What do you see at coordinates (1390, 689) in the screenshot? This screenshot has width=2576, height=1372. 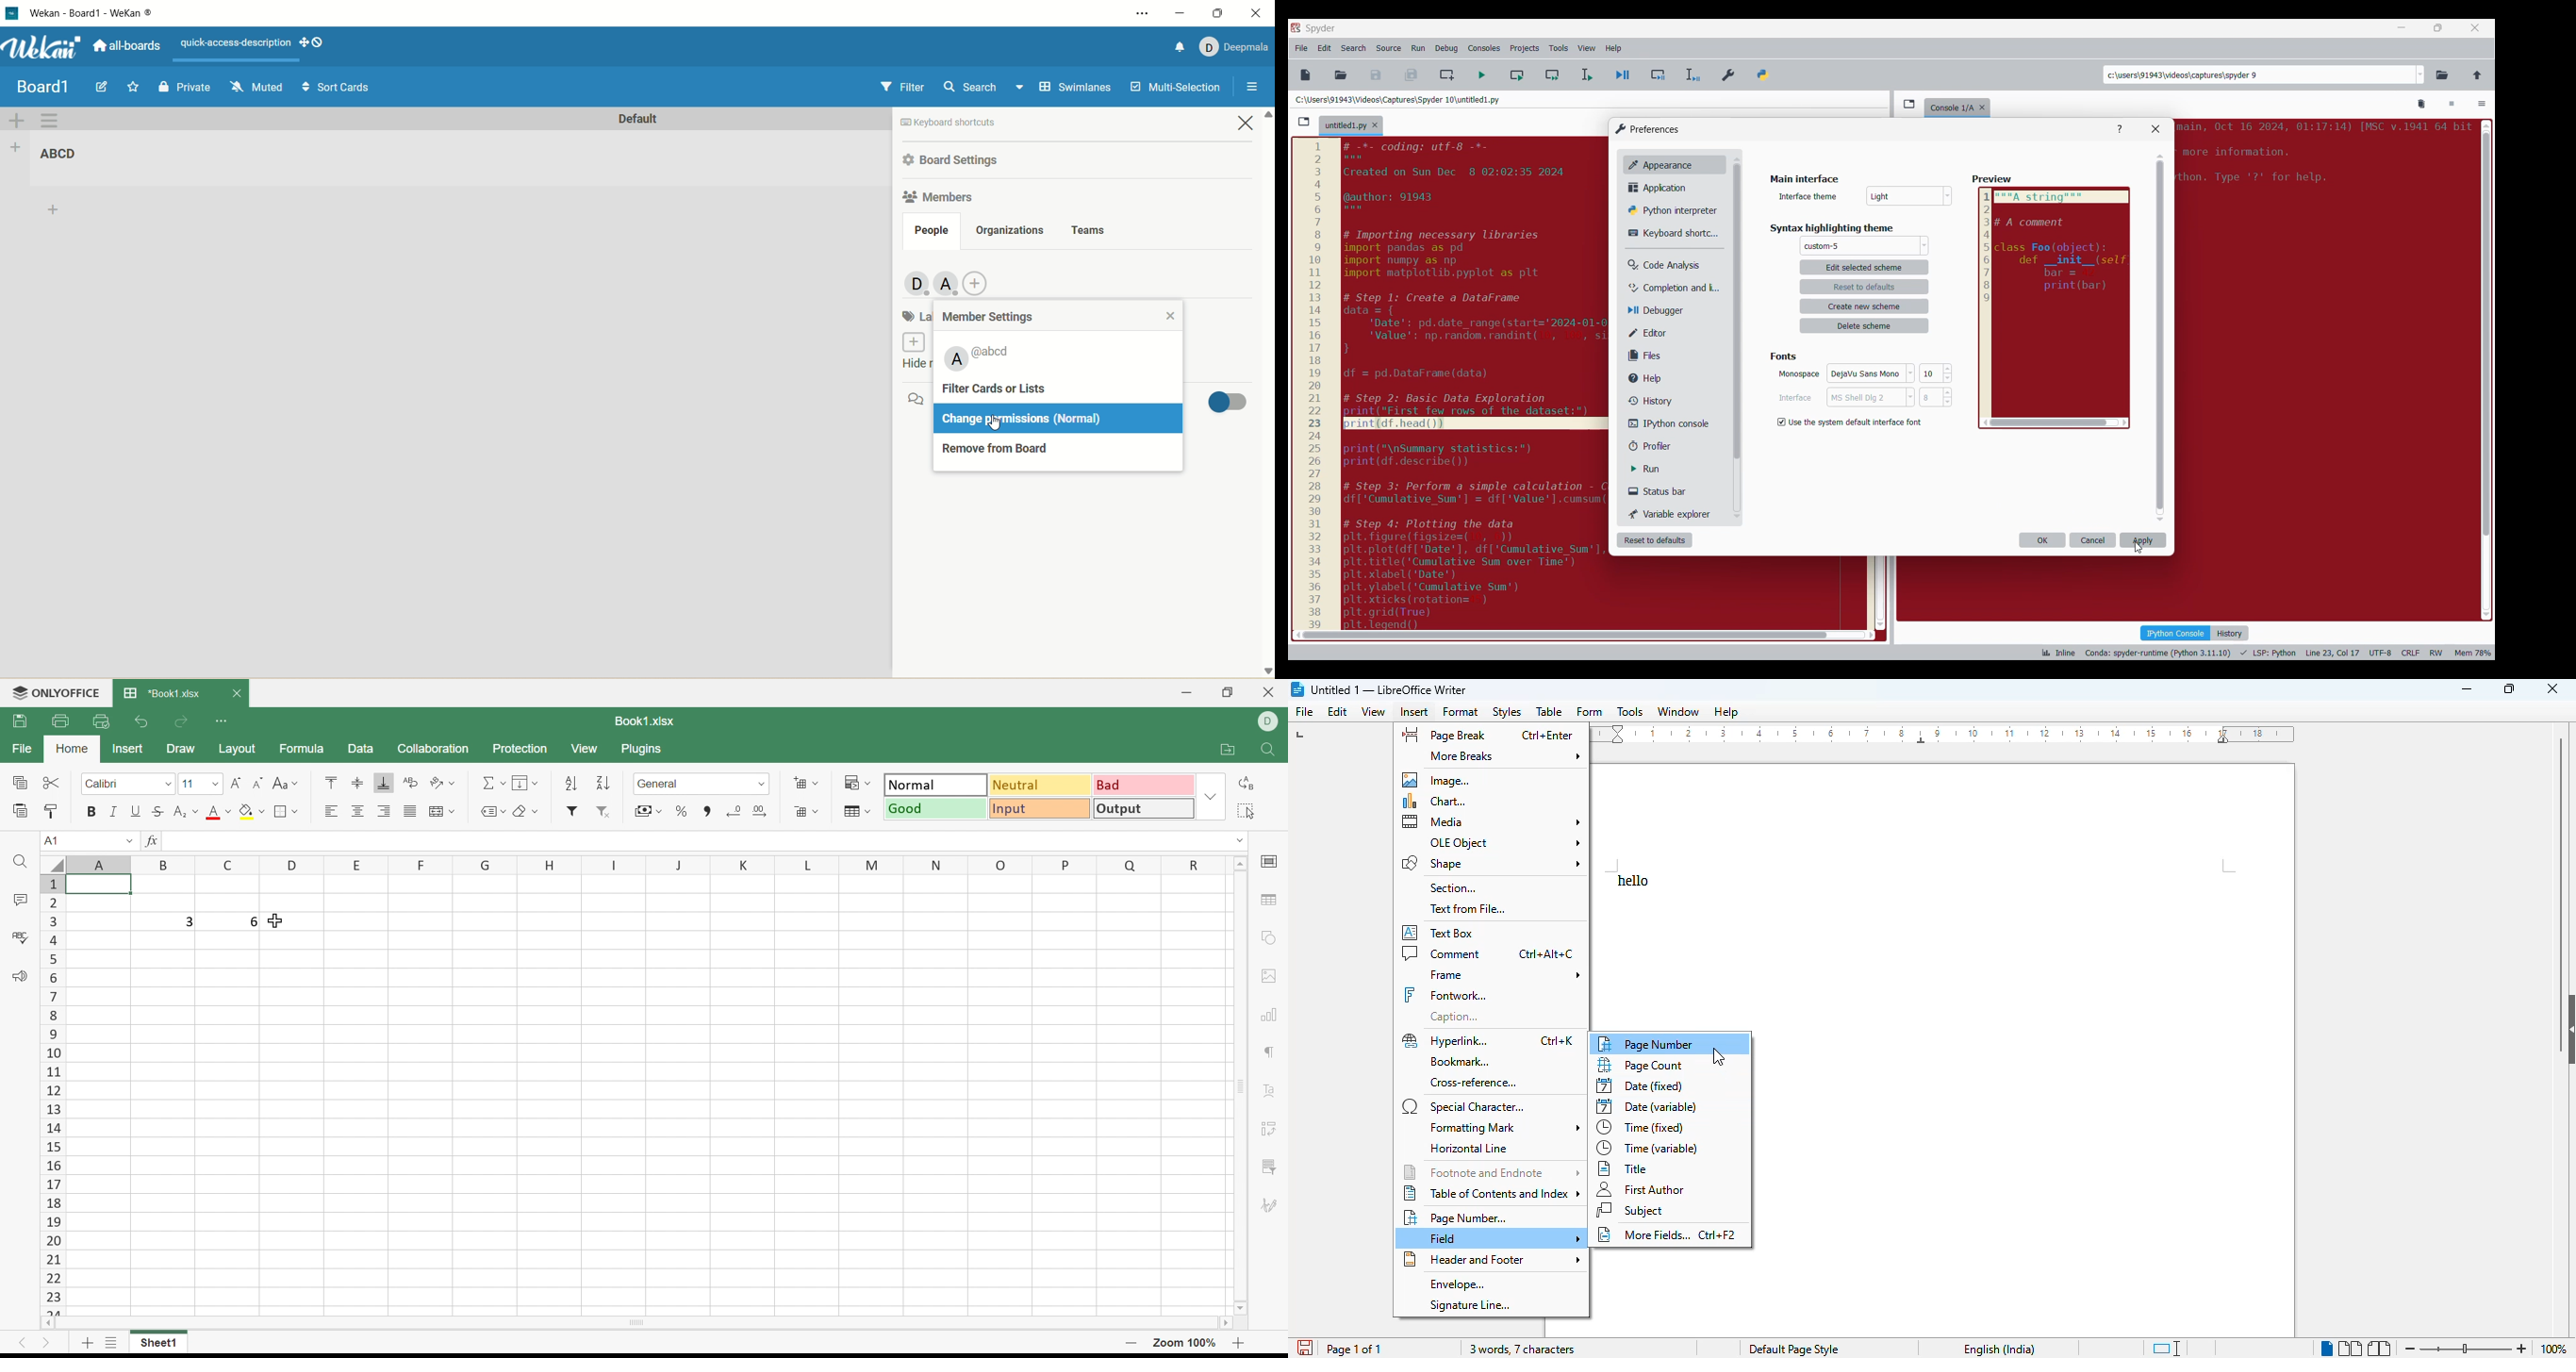 I see `title` at bounding box center [1390, 689].